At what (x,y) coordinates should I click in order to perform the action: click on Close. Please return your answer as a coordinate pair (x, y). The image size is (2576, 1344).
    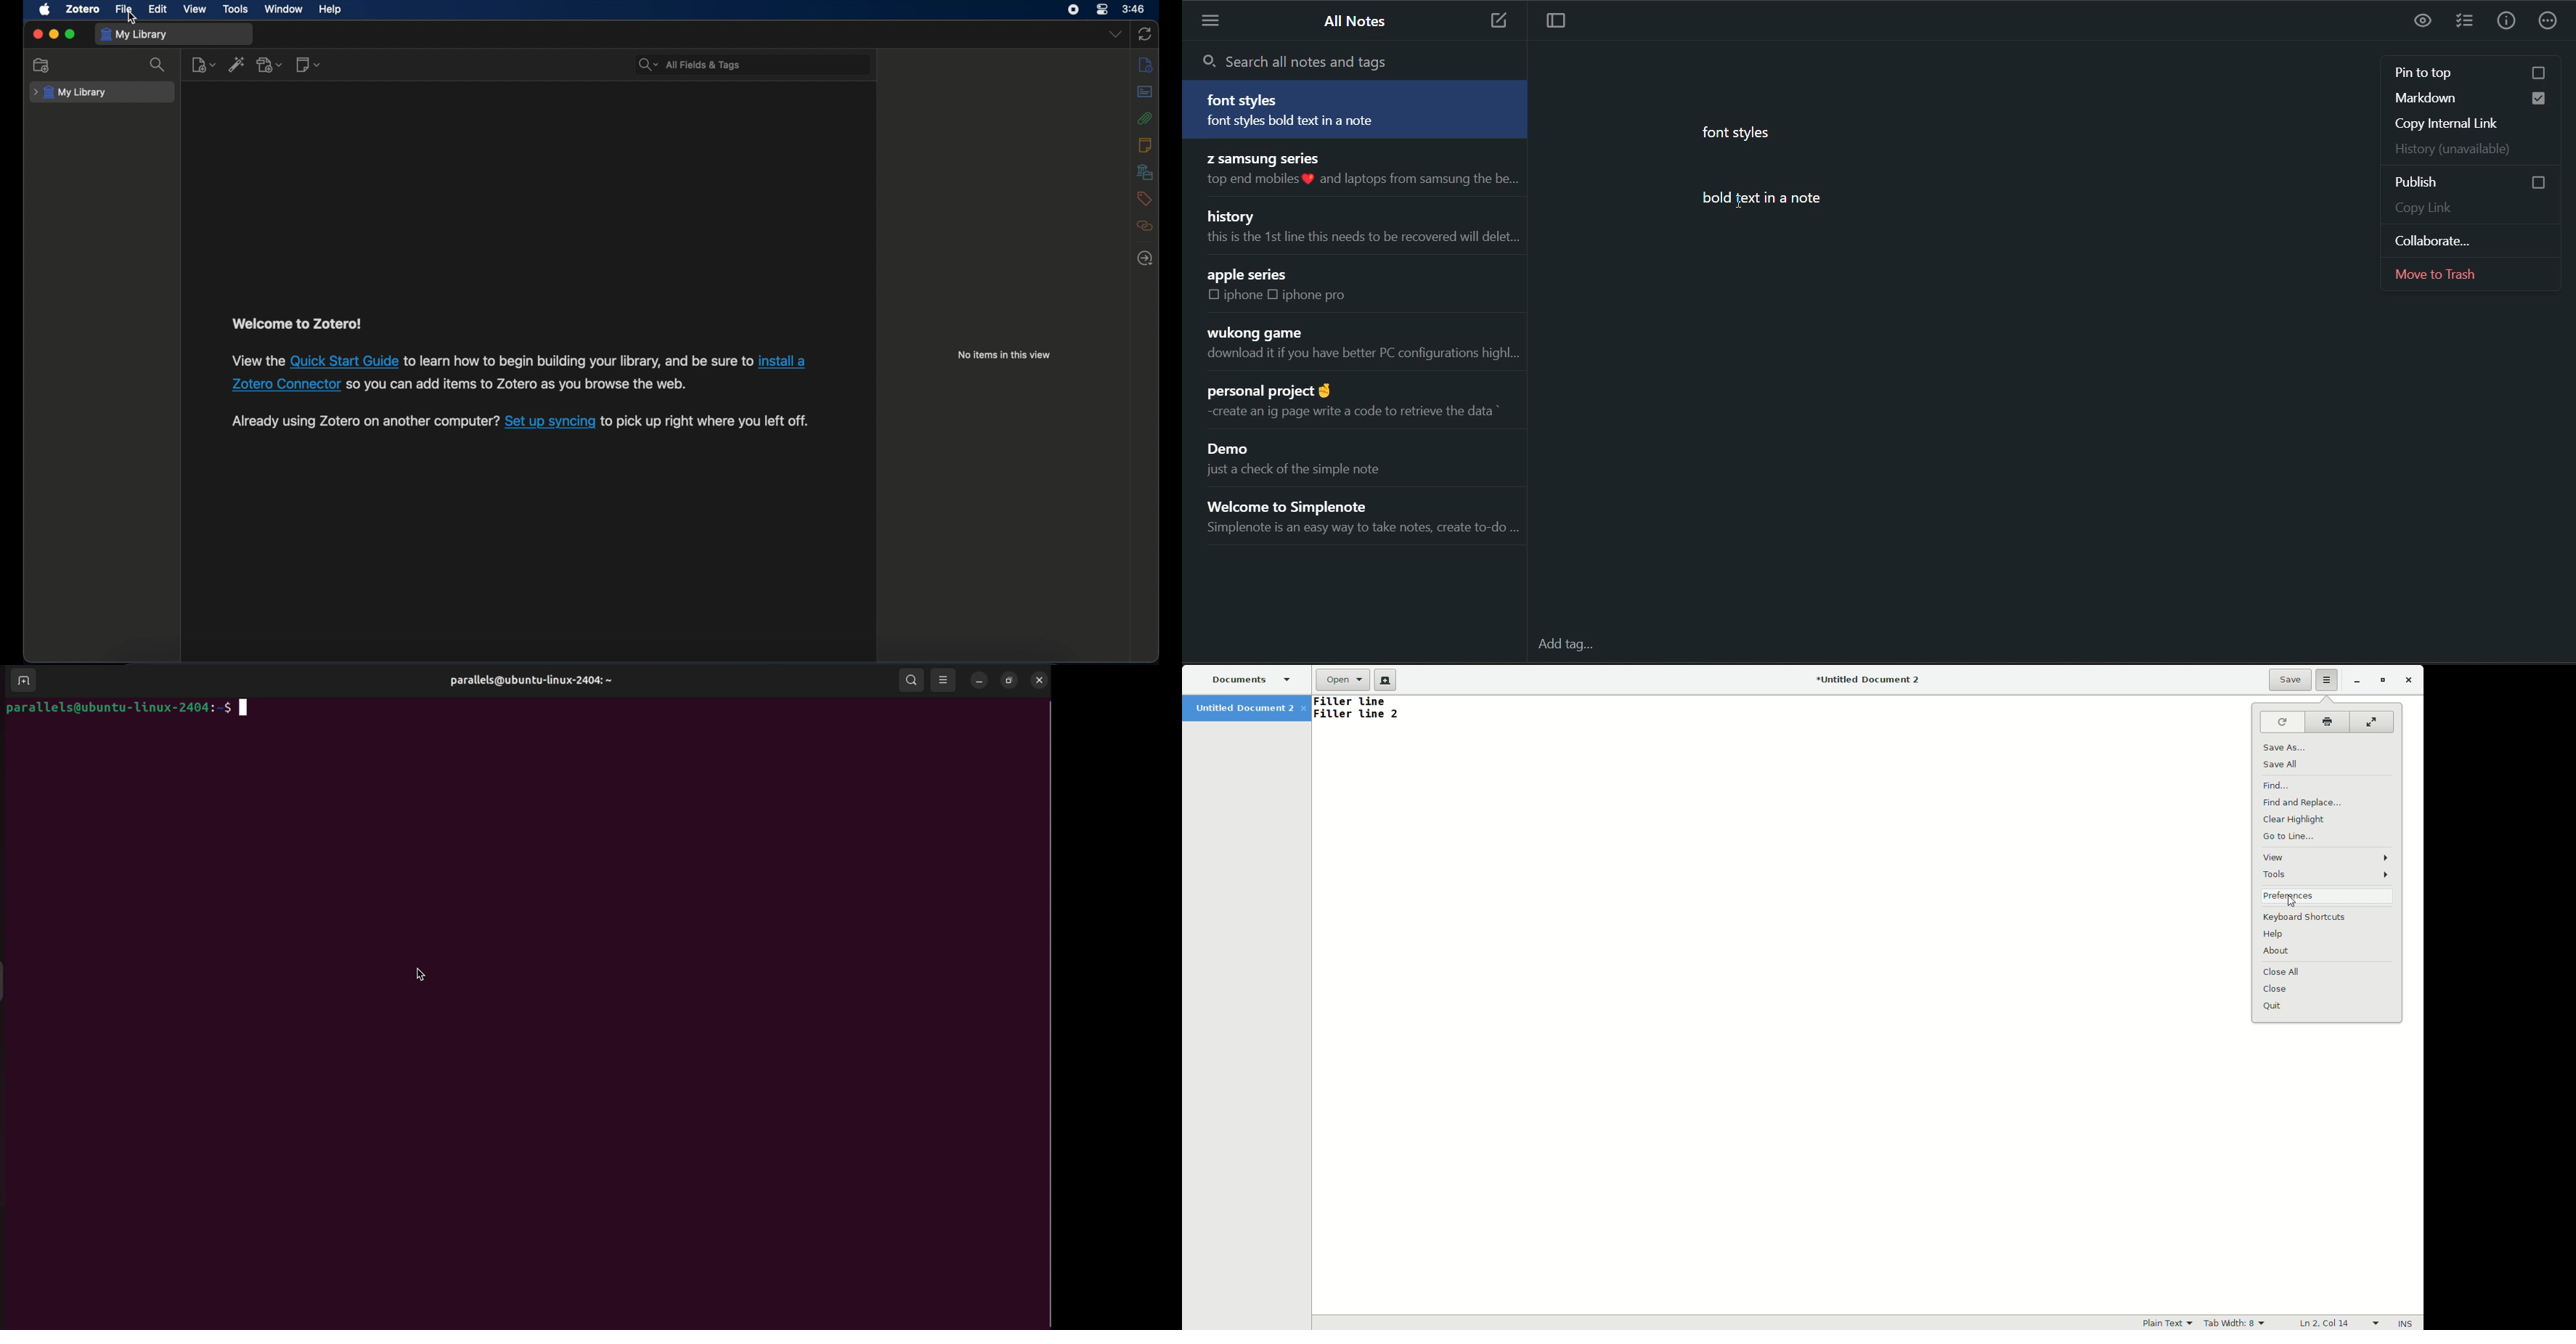
    Looking at the image, I should click on (2330, 989).